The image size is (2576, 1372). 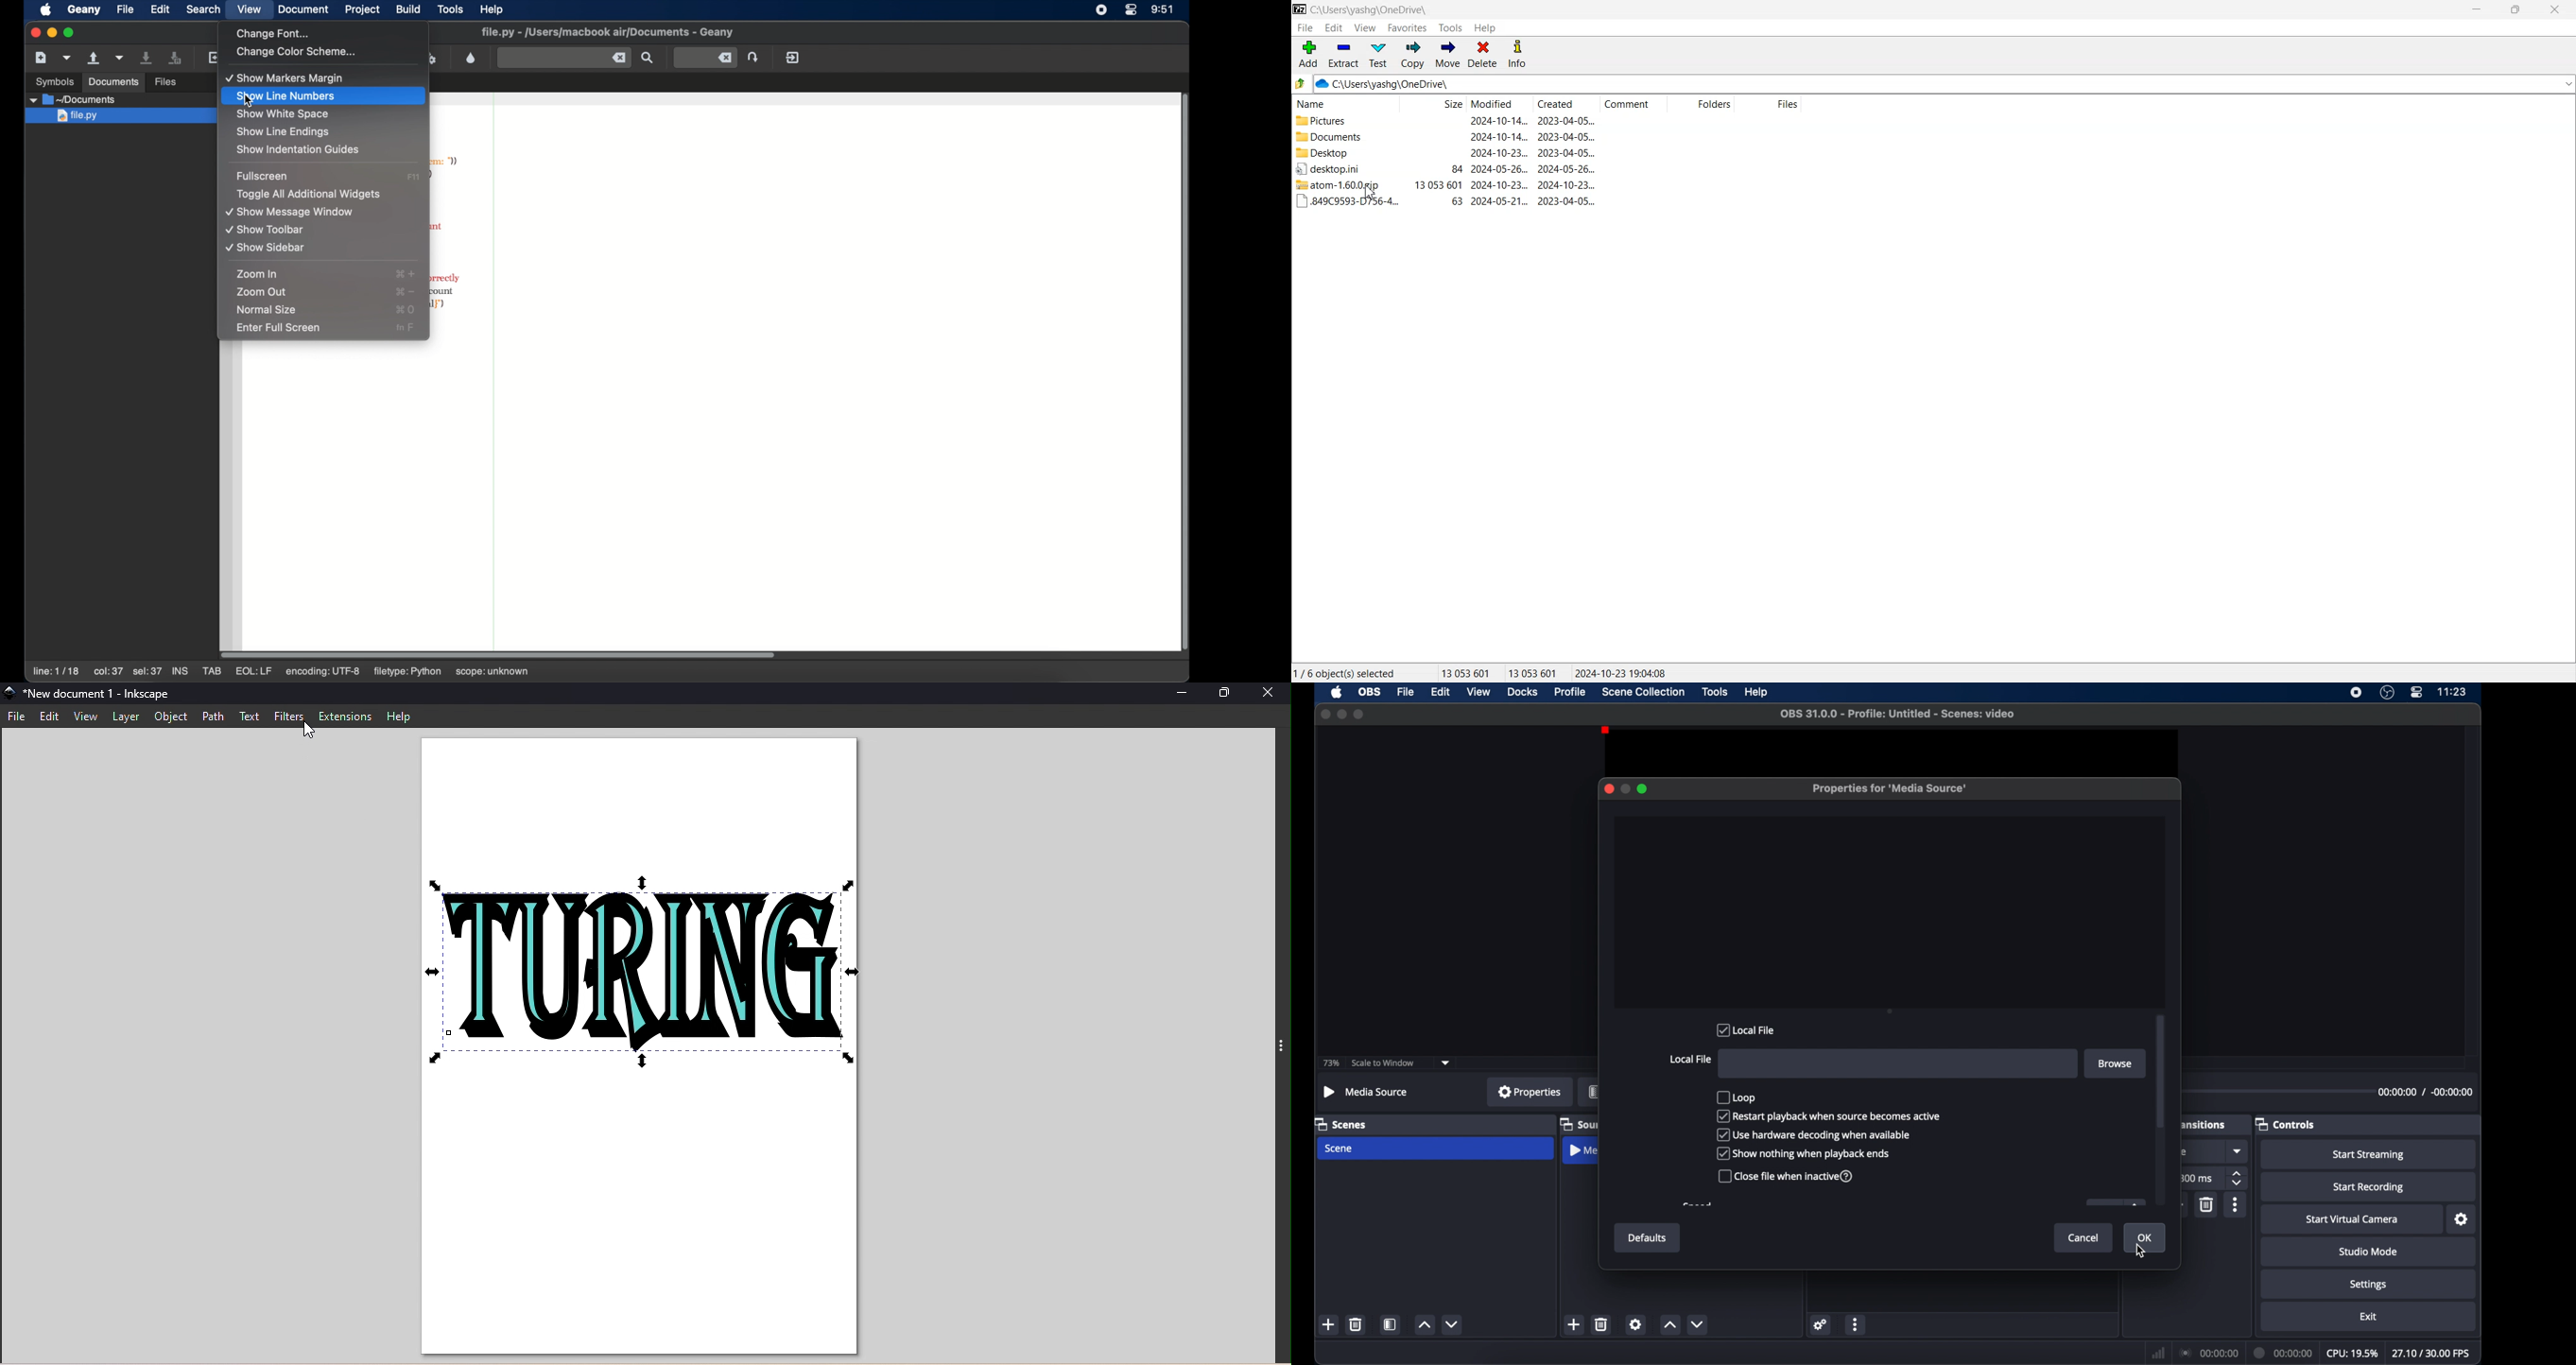 What do you see at coordinates (1102, 9) in the screenshot?
I see `screen recorder icon` at bounding box center [1102, 9].